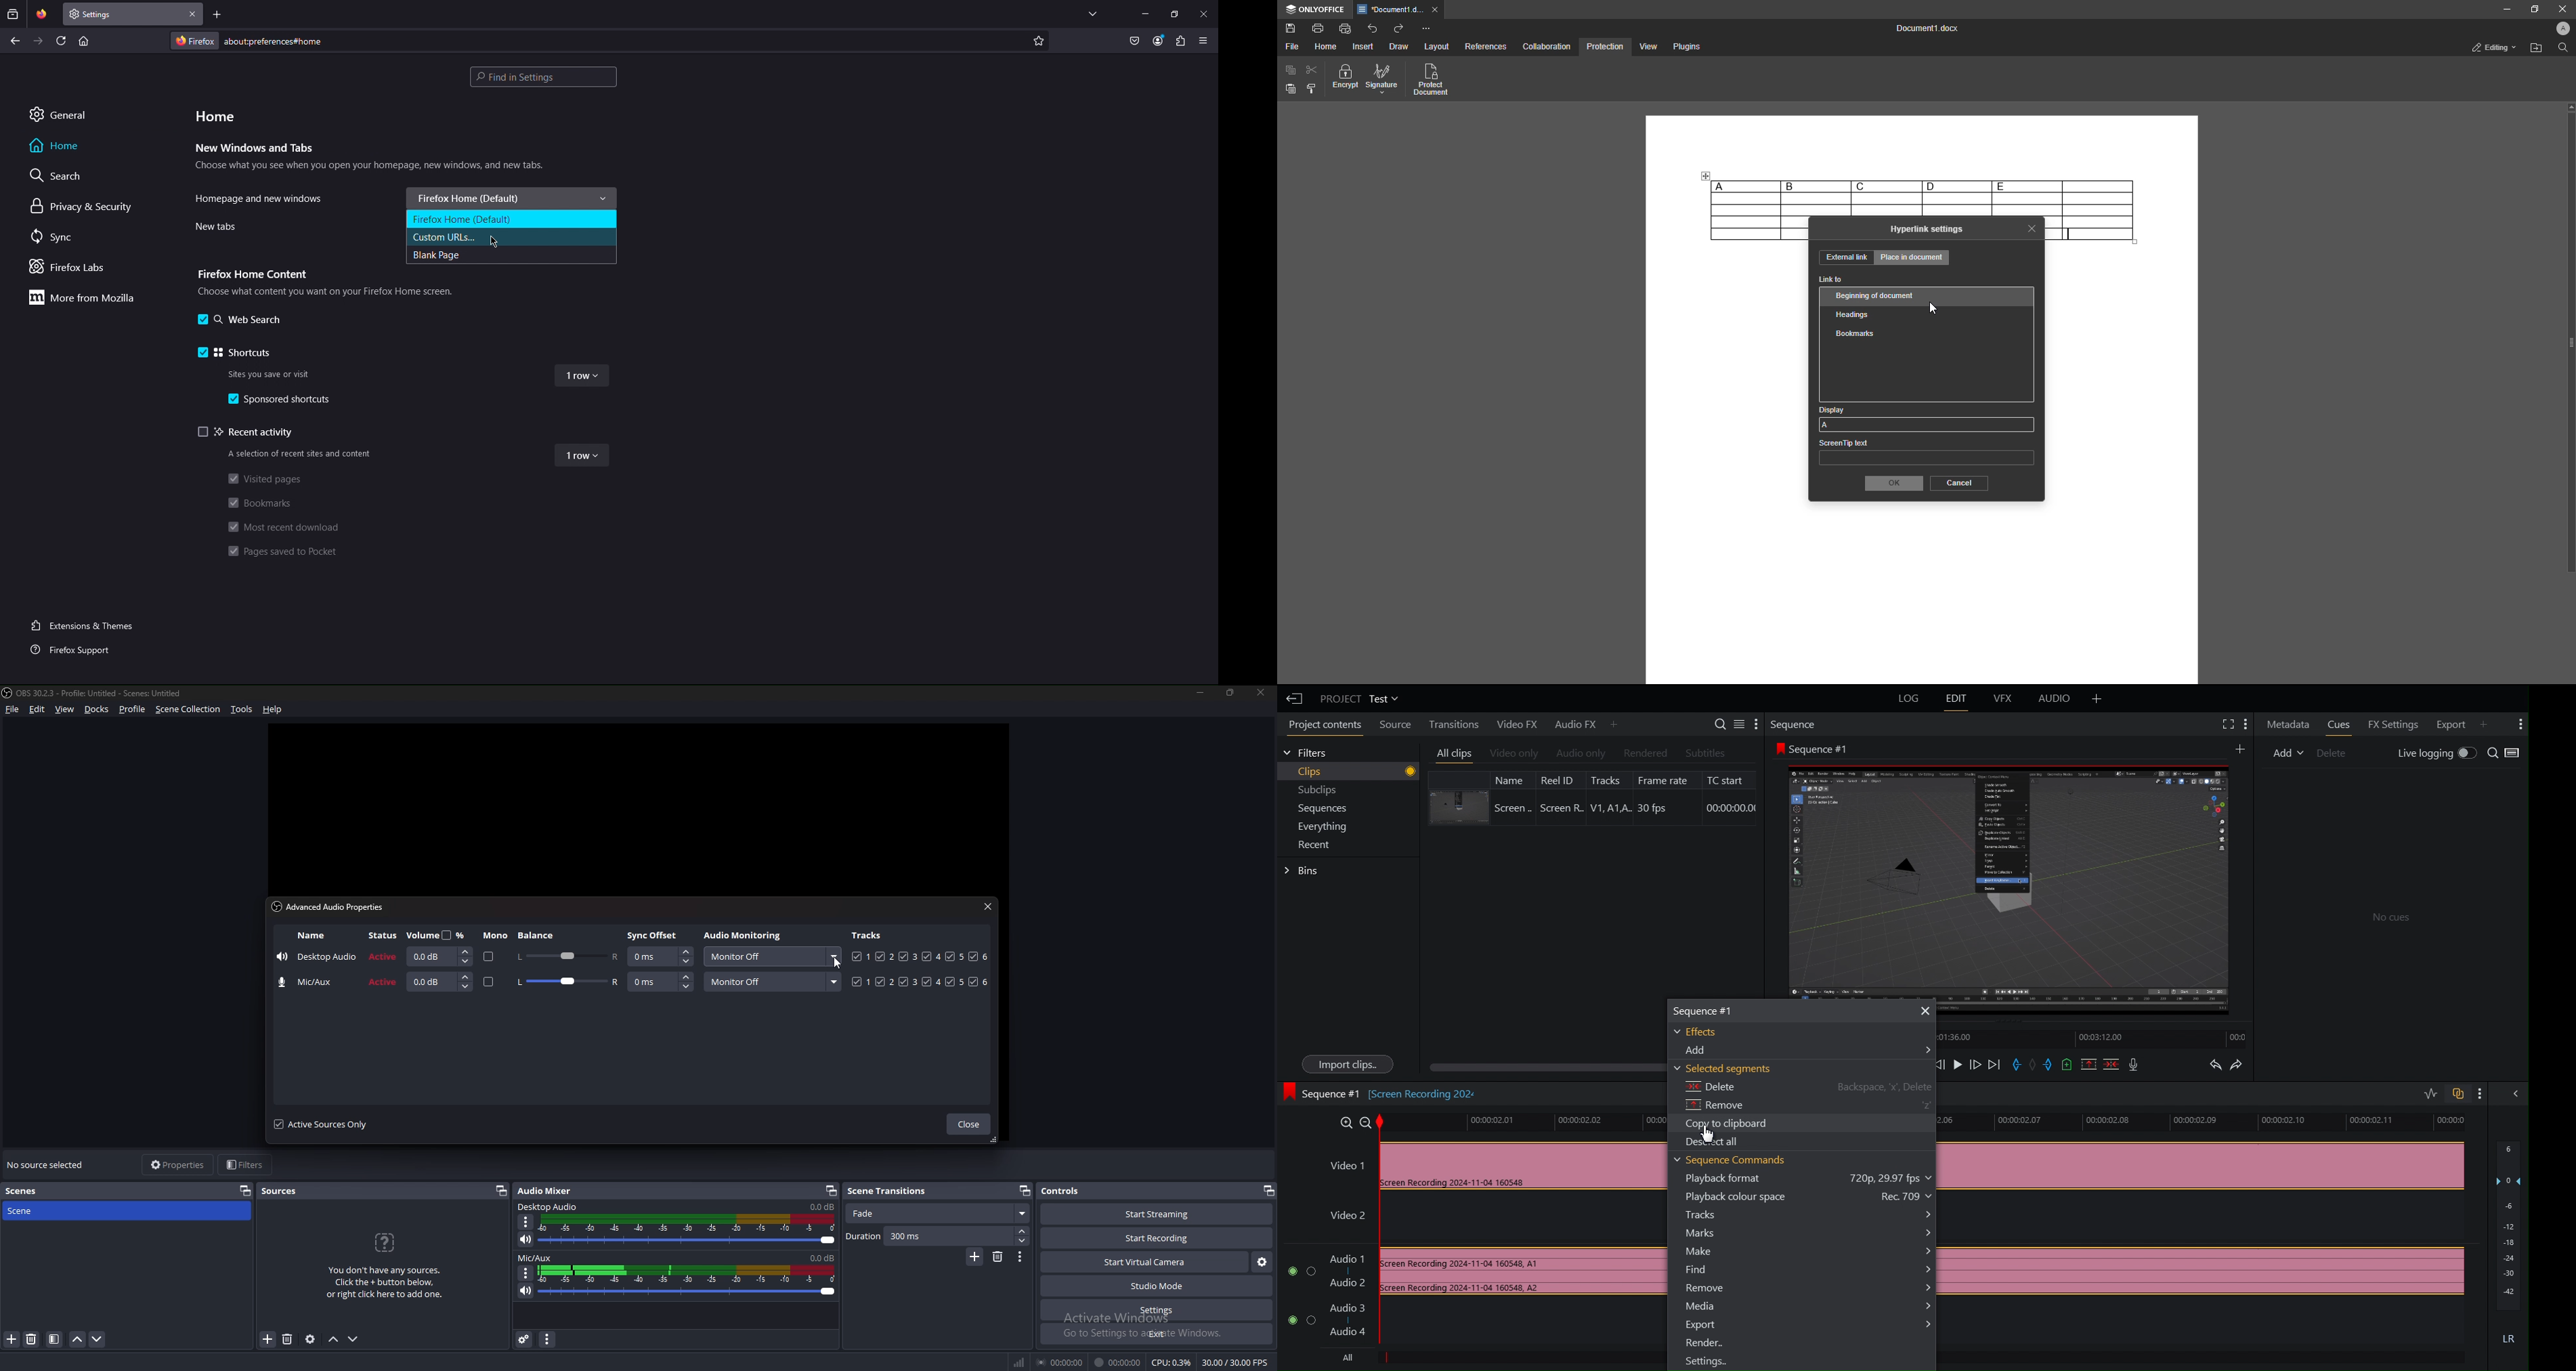  What do you see at coordinates (1924, 1010) in the screenshot?
I see `Close` at bounding box center [1924, 1010].